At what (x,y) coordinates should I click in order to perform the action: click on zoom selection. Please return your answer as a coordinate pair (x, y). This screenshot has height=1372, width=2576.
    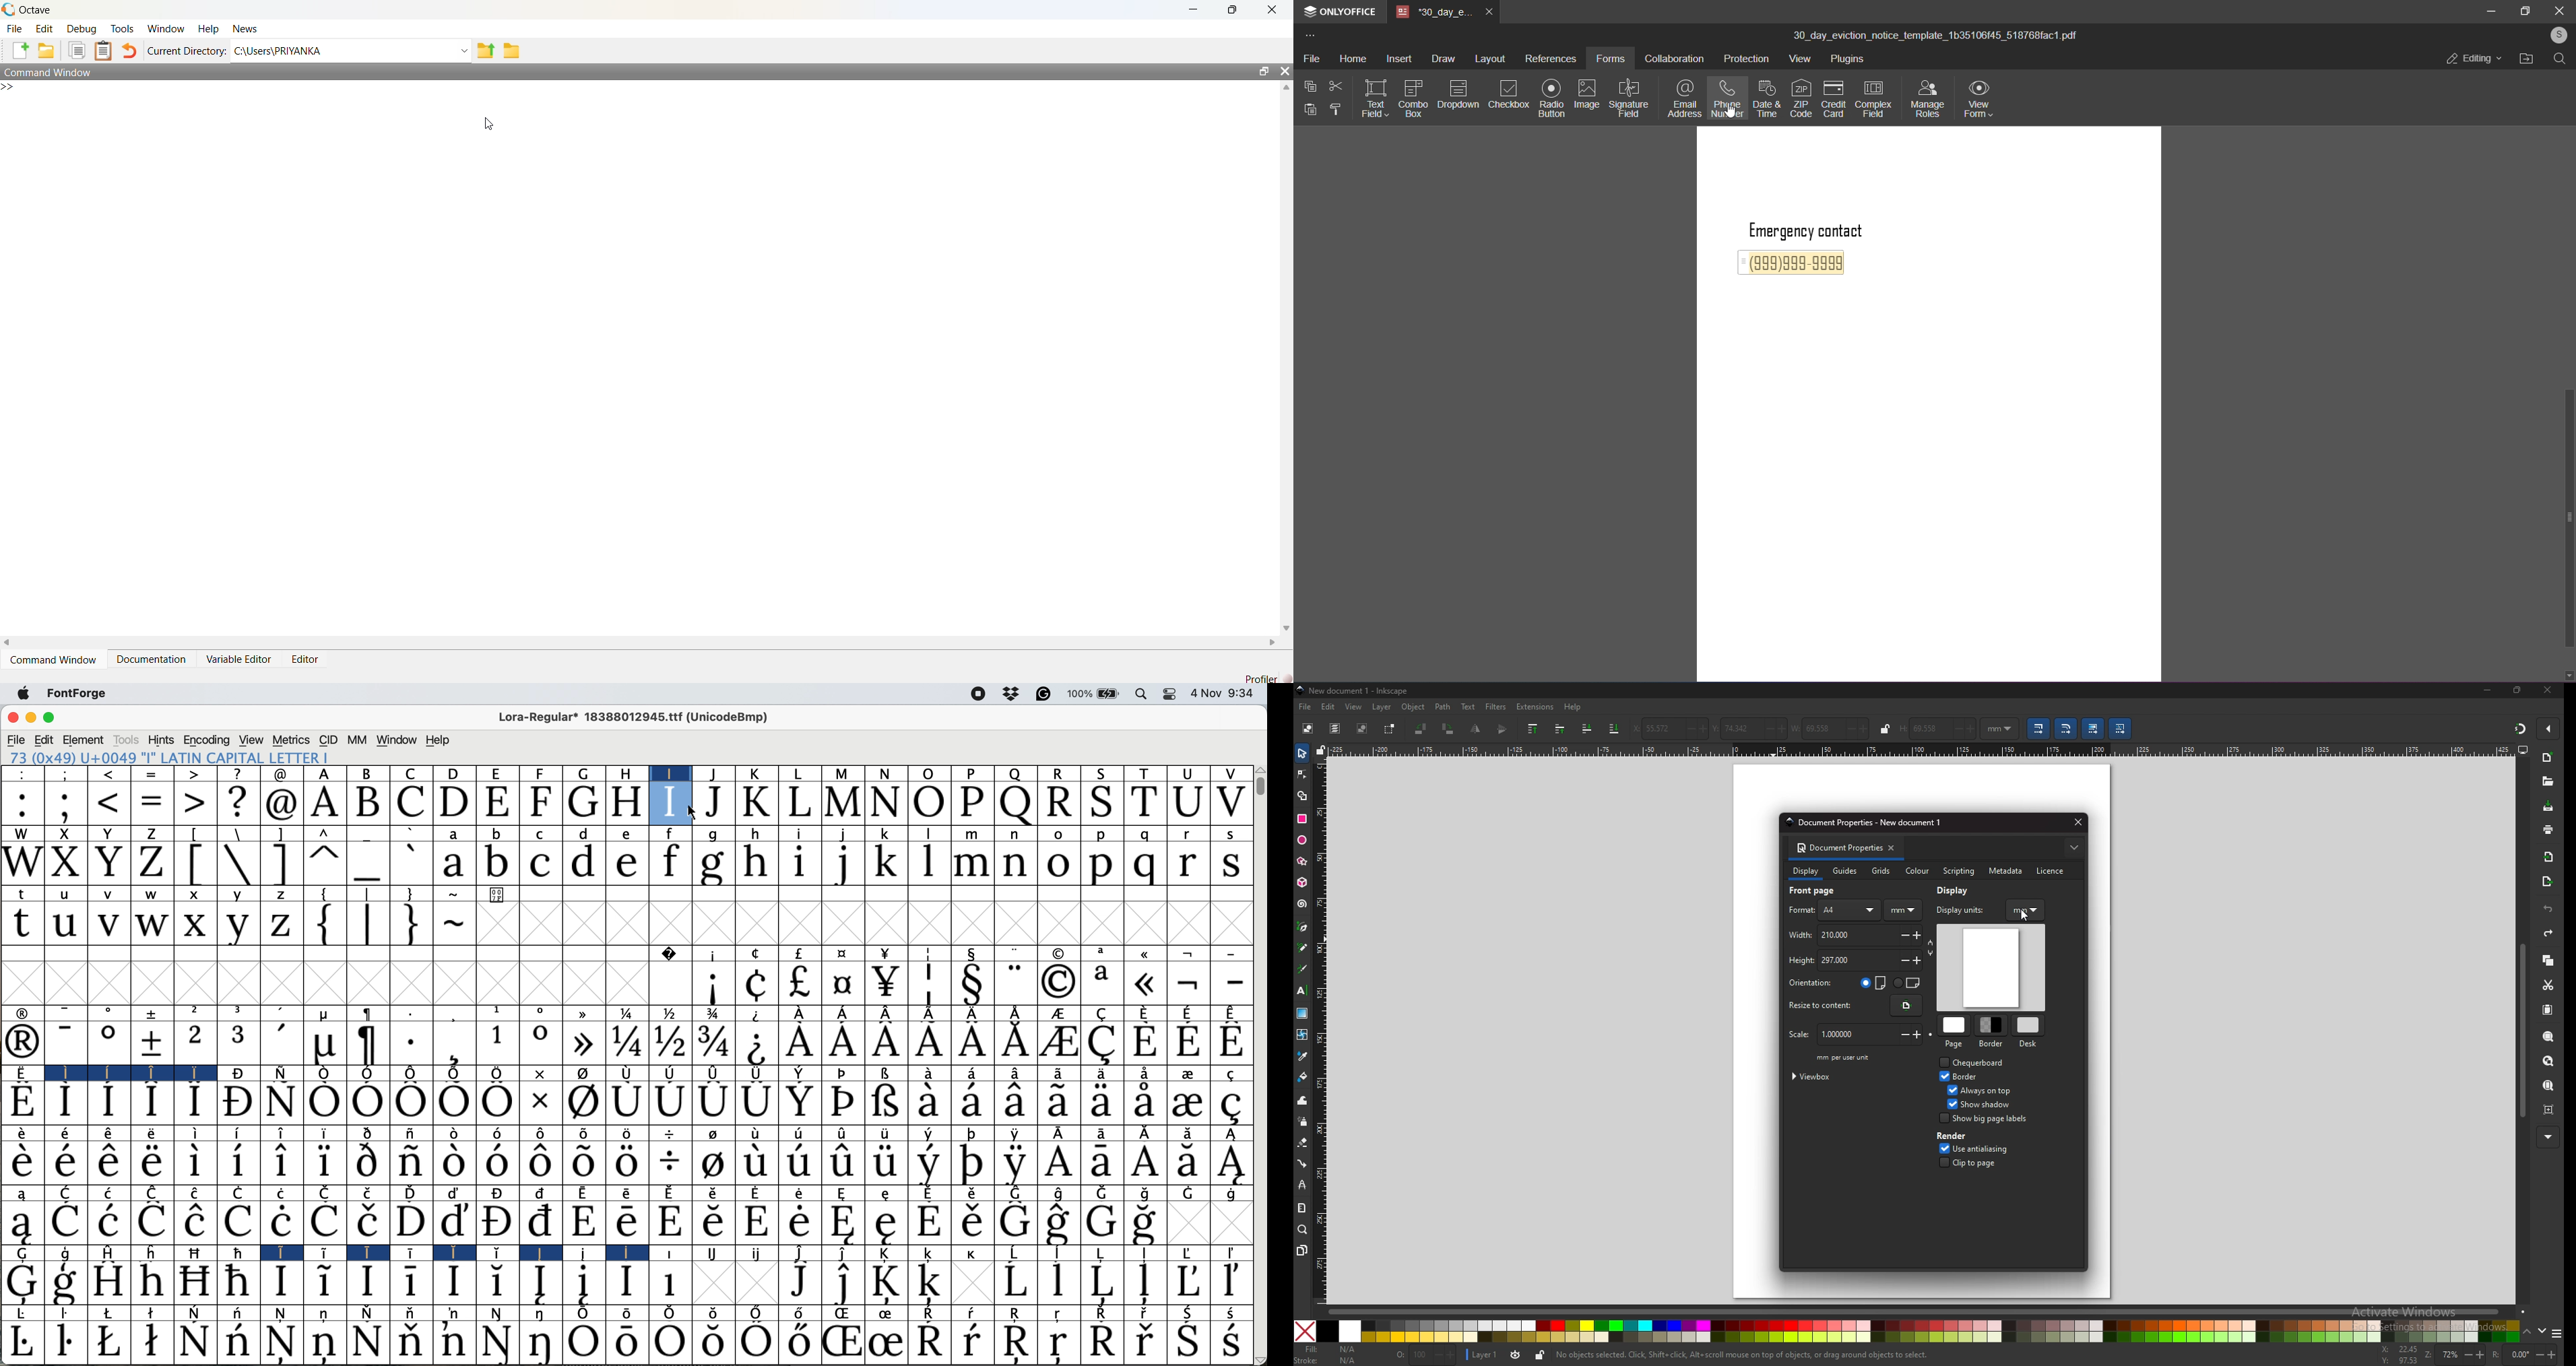
    Looking at the image, I should click on (2548, 1036).